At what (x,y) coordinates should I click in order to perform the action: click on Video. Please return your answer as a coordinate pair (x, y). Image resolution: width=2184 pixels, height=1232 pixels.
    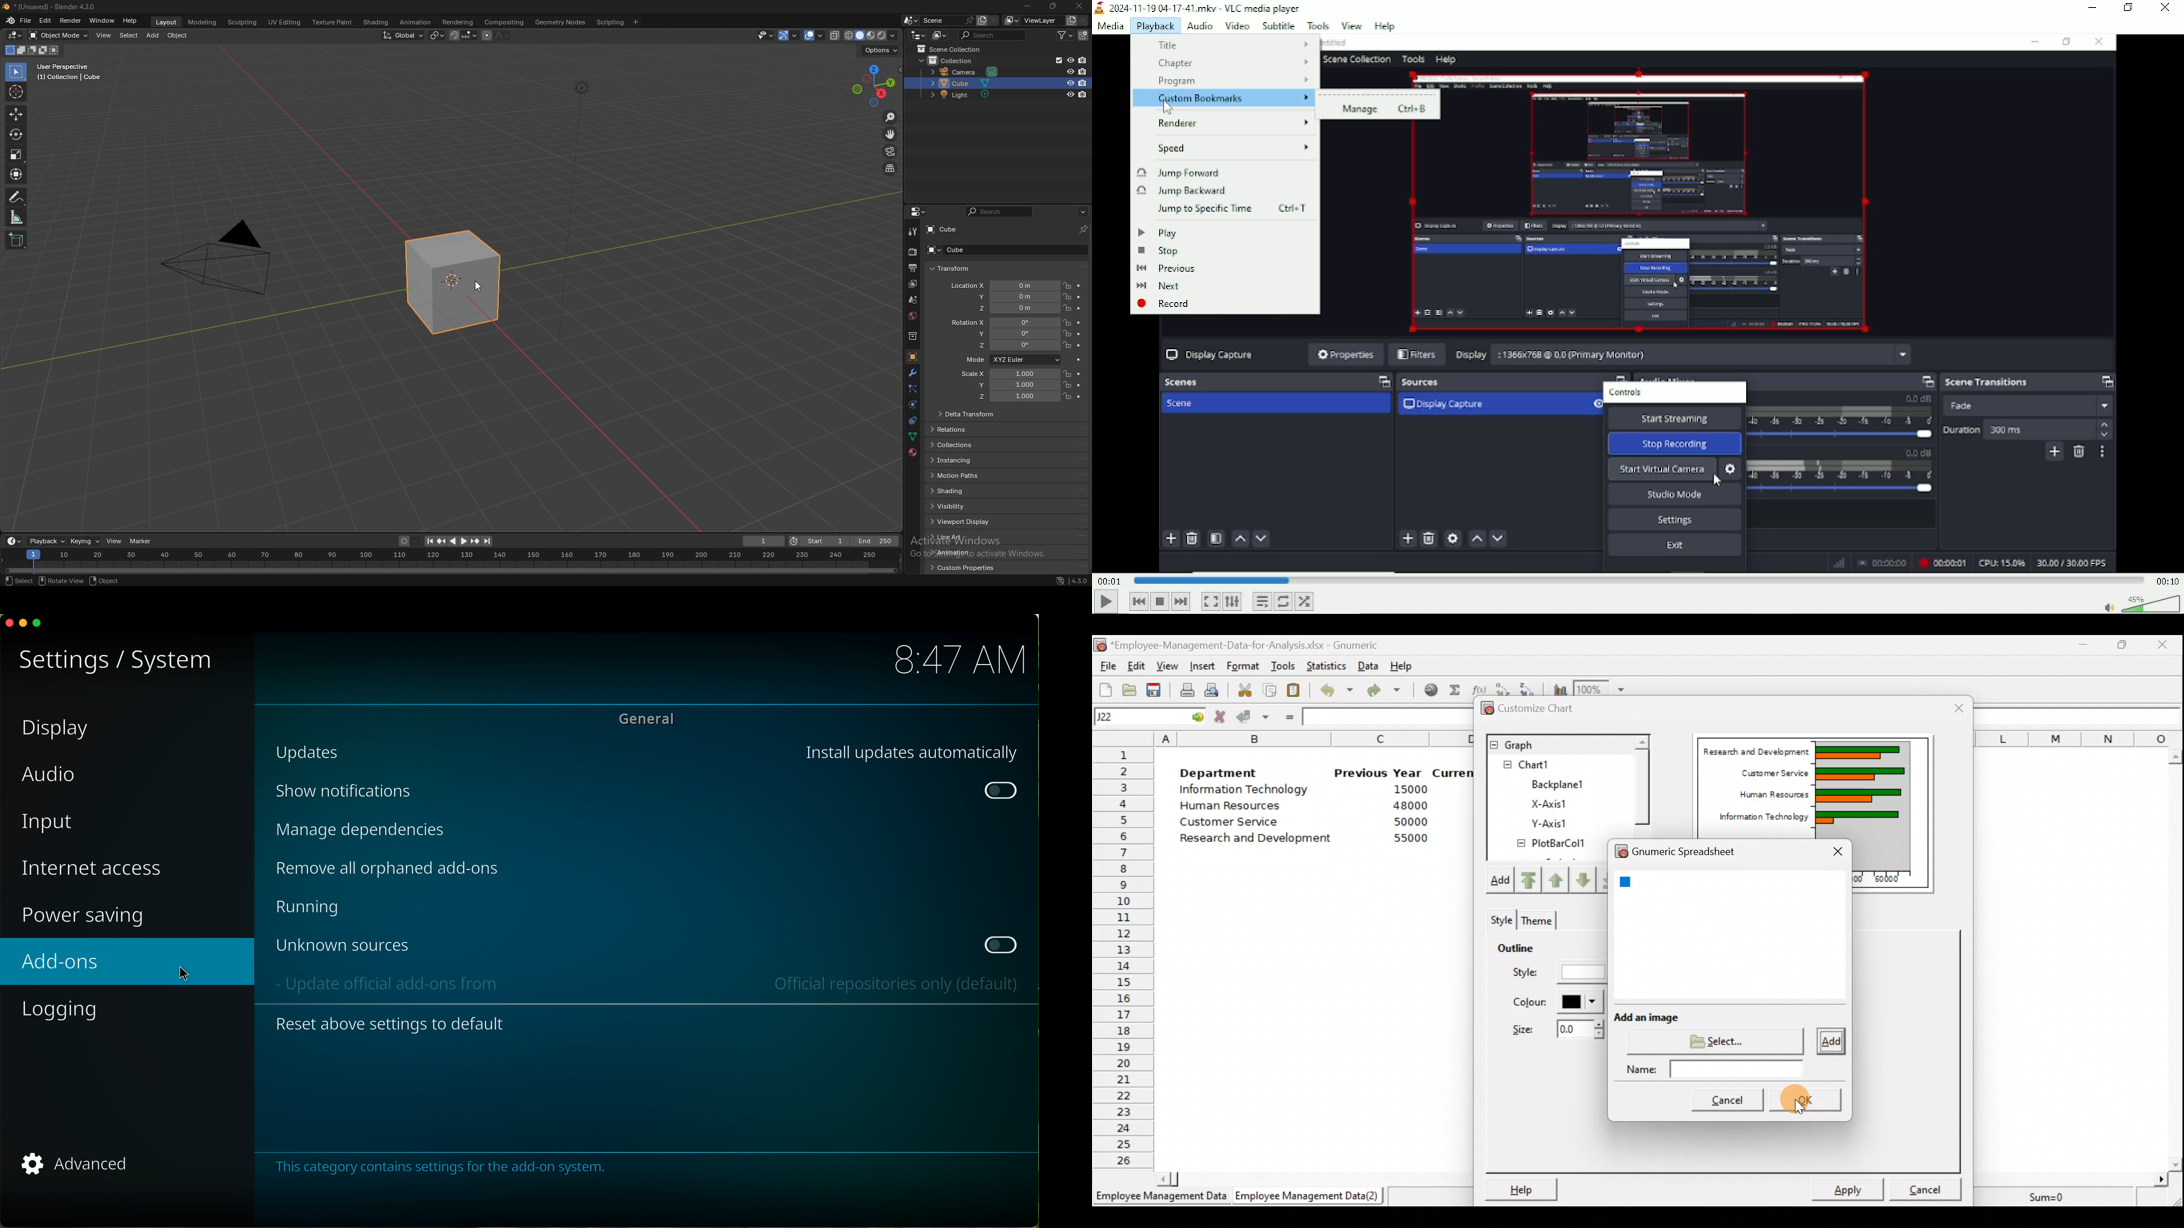
    Looking at the image, I should click on (1237, 25).